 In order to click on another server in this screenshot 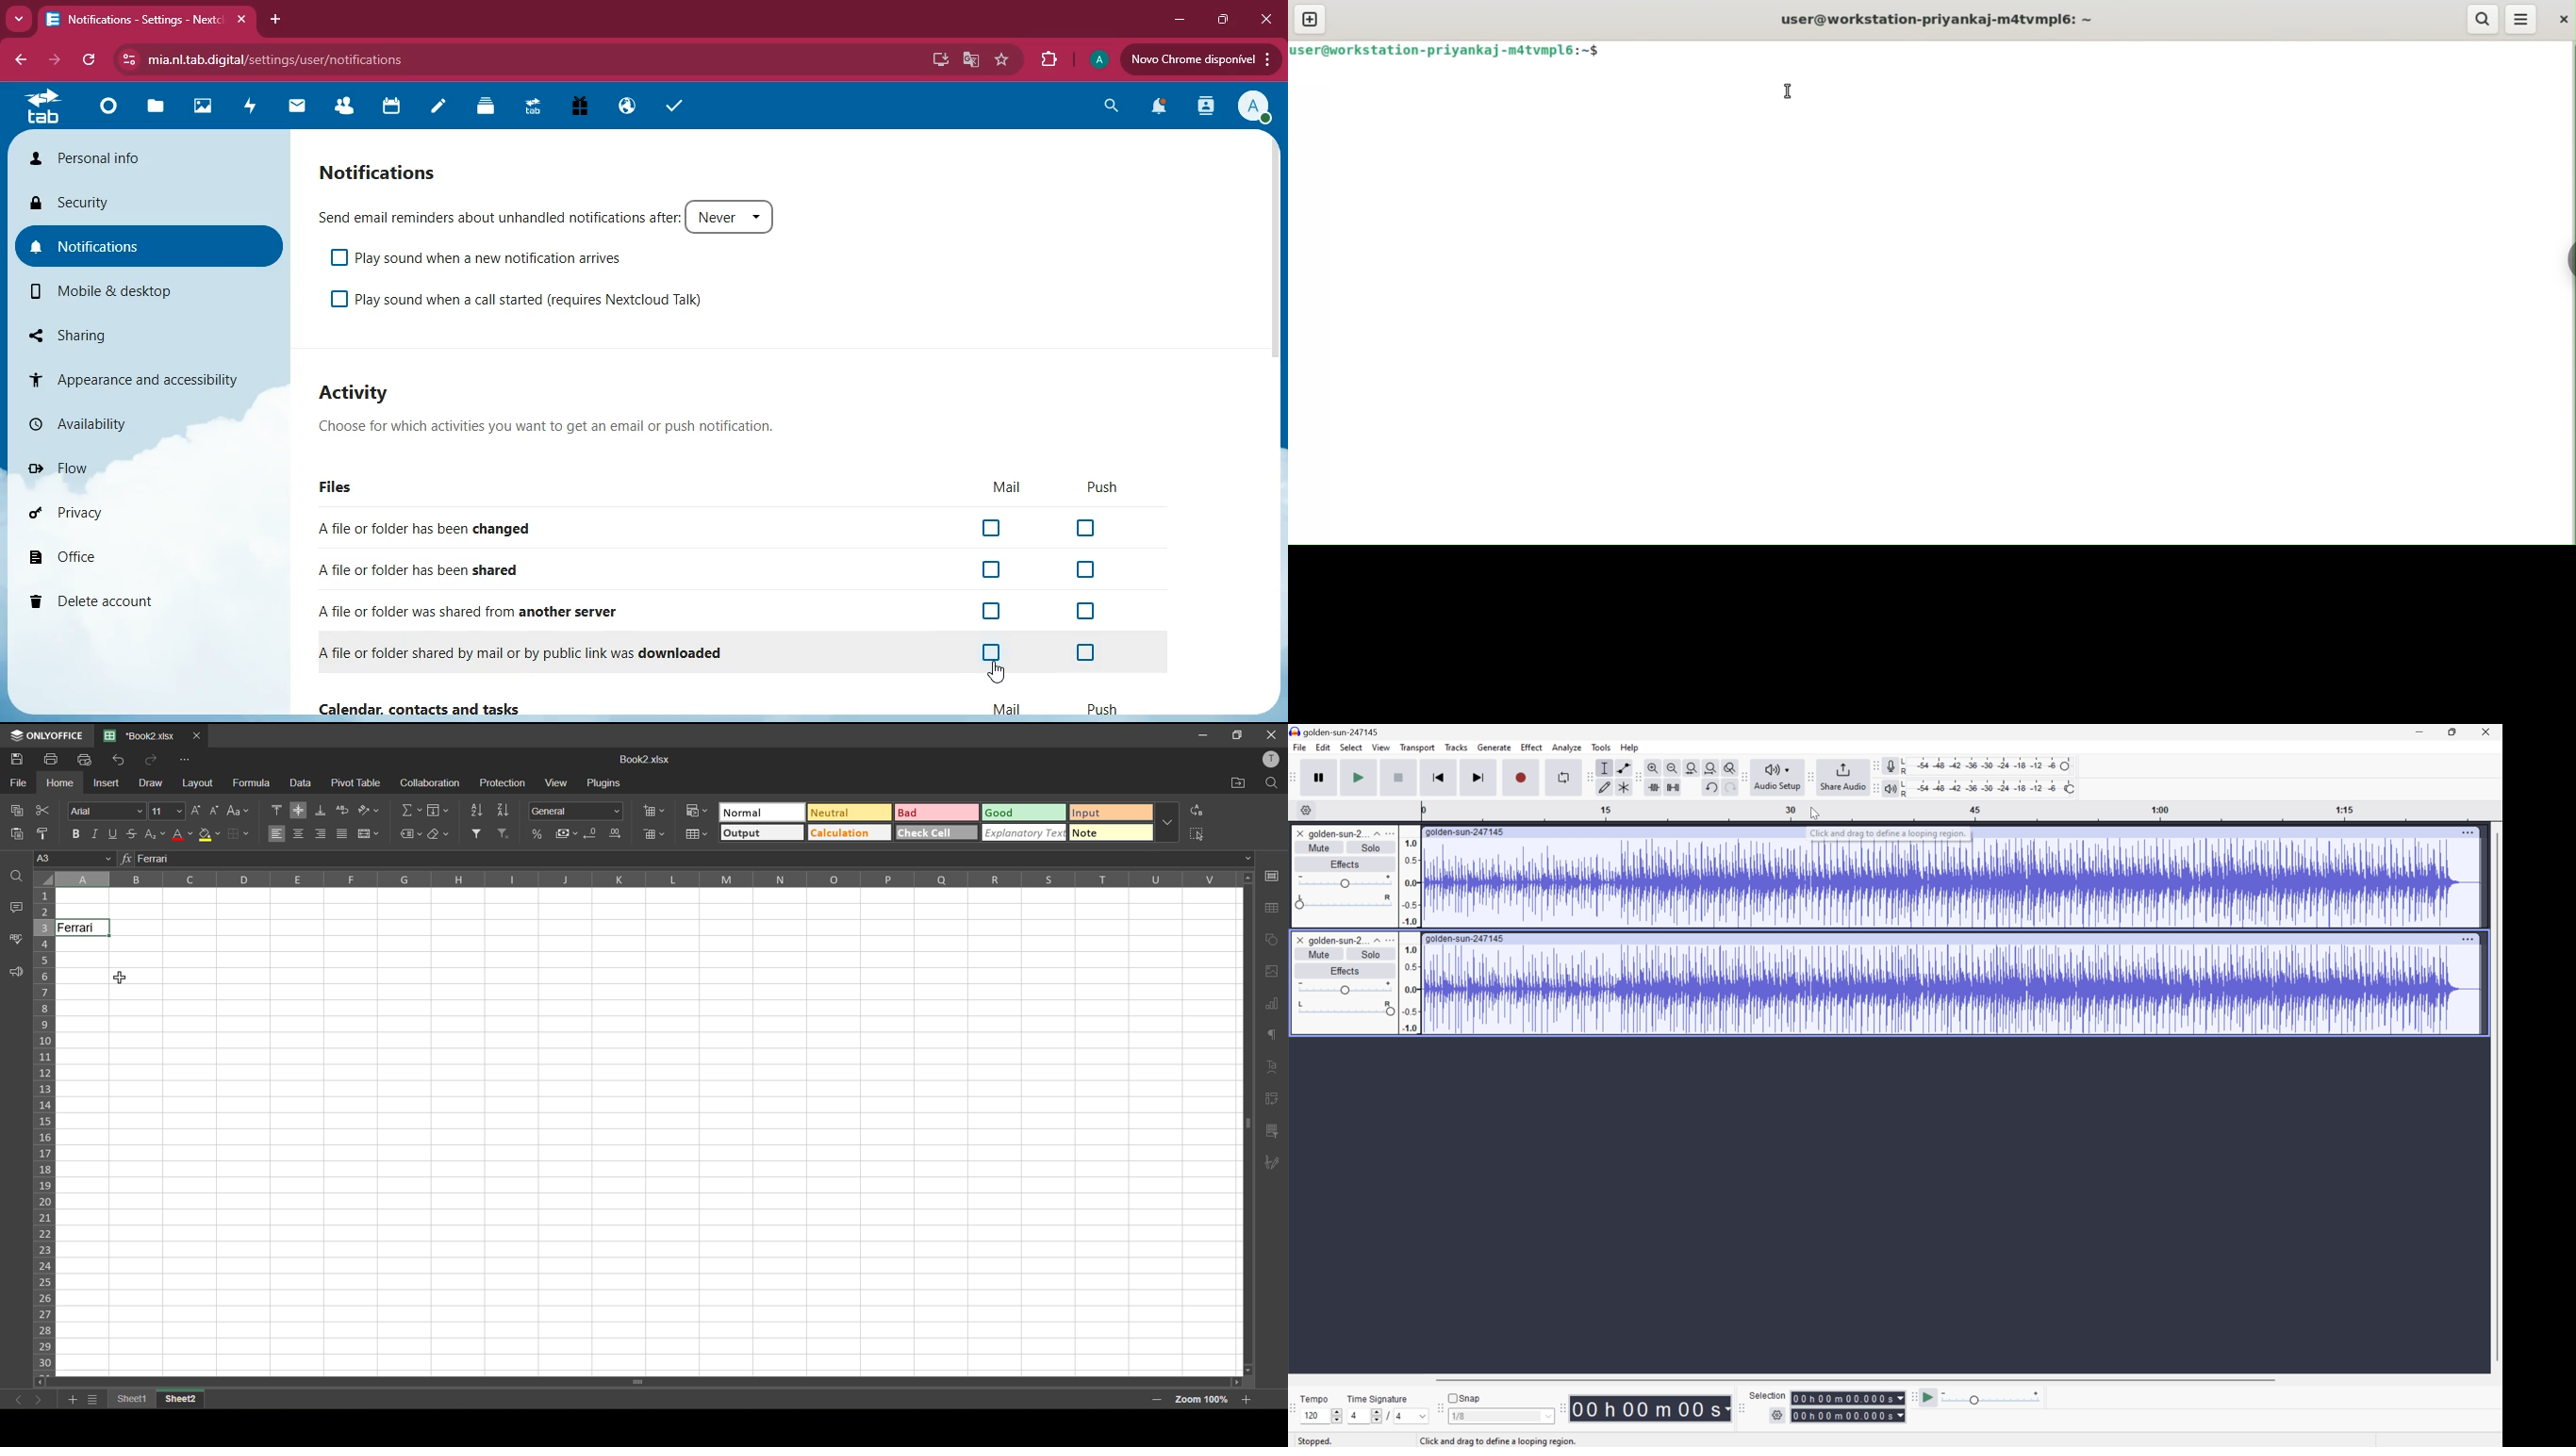, I will do `click(482, 608)`.